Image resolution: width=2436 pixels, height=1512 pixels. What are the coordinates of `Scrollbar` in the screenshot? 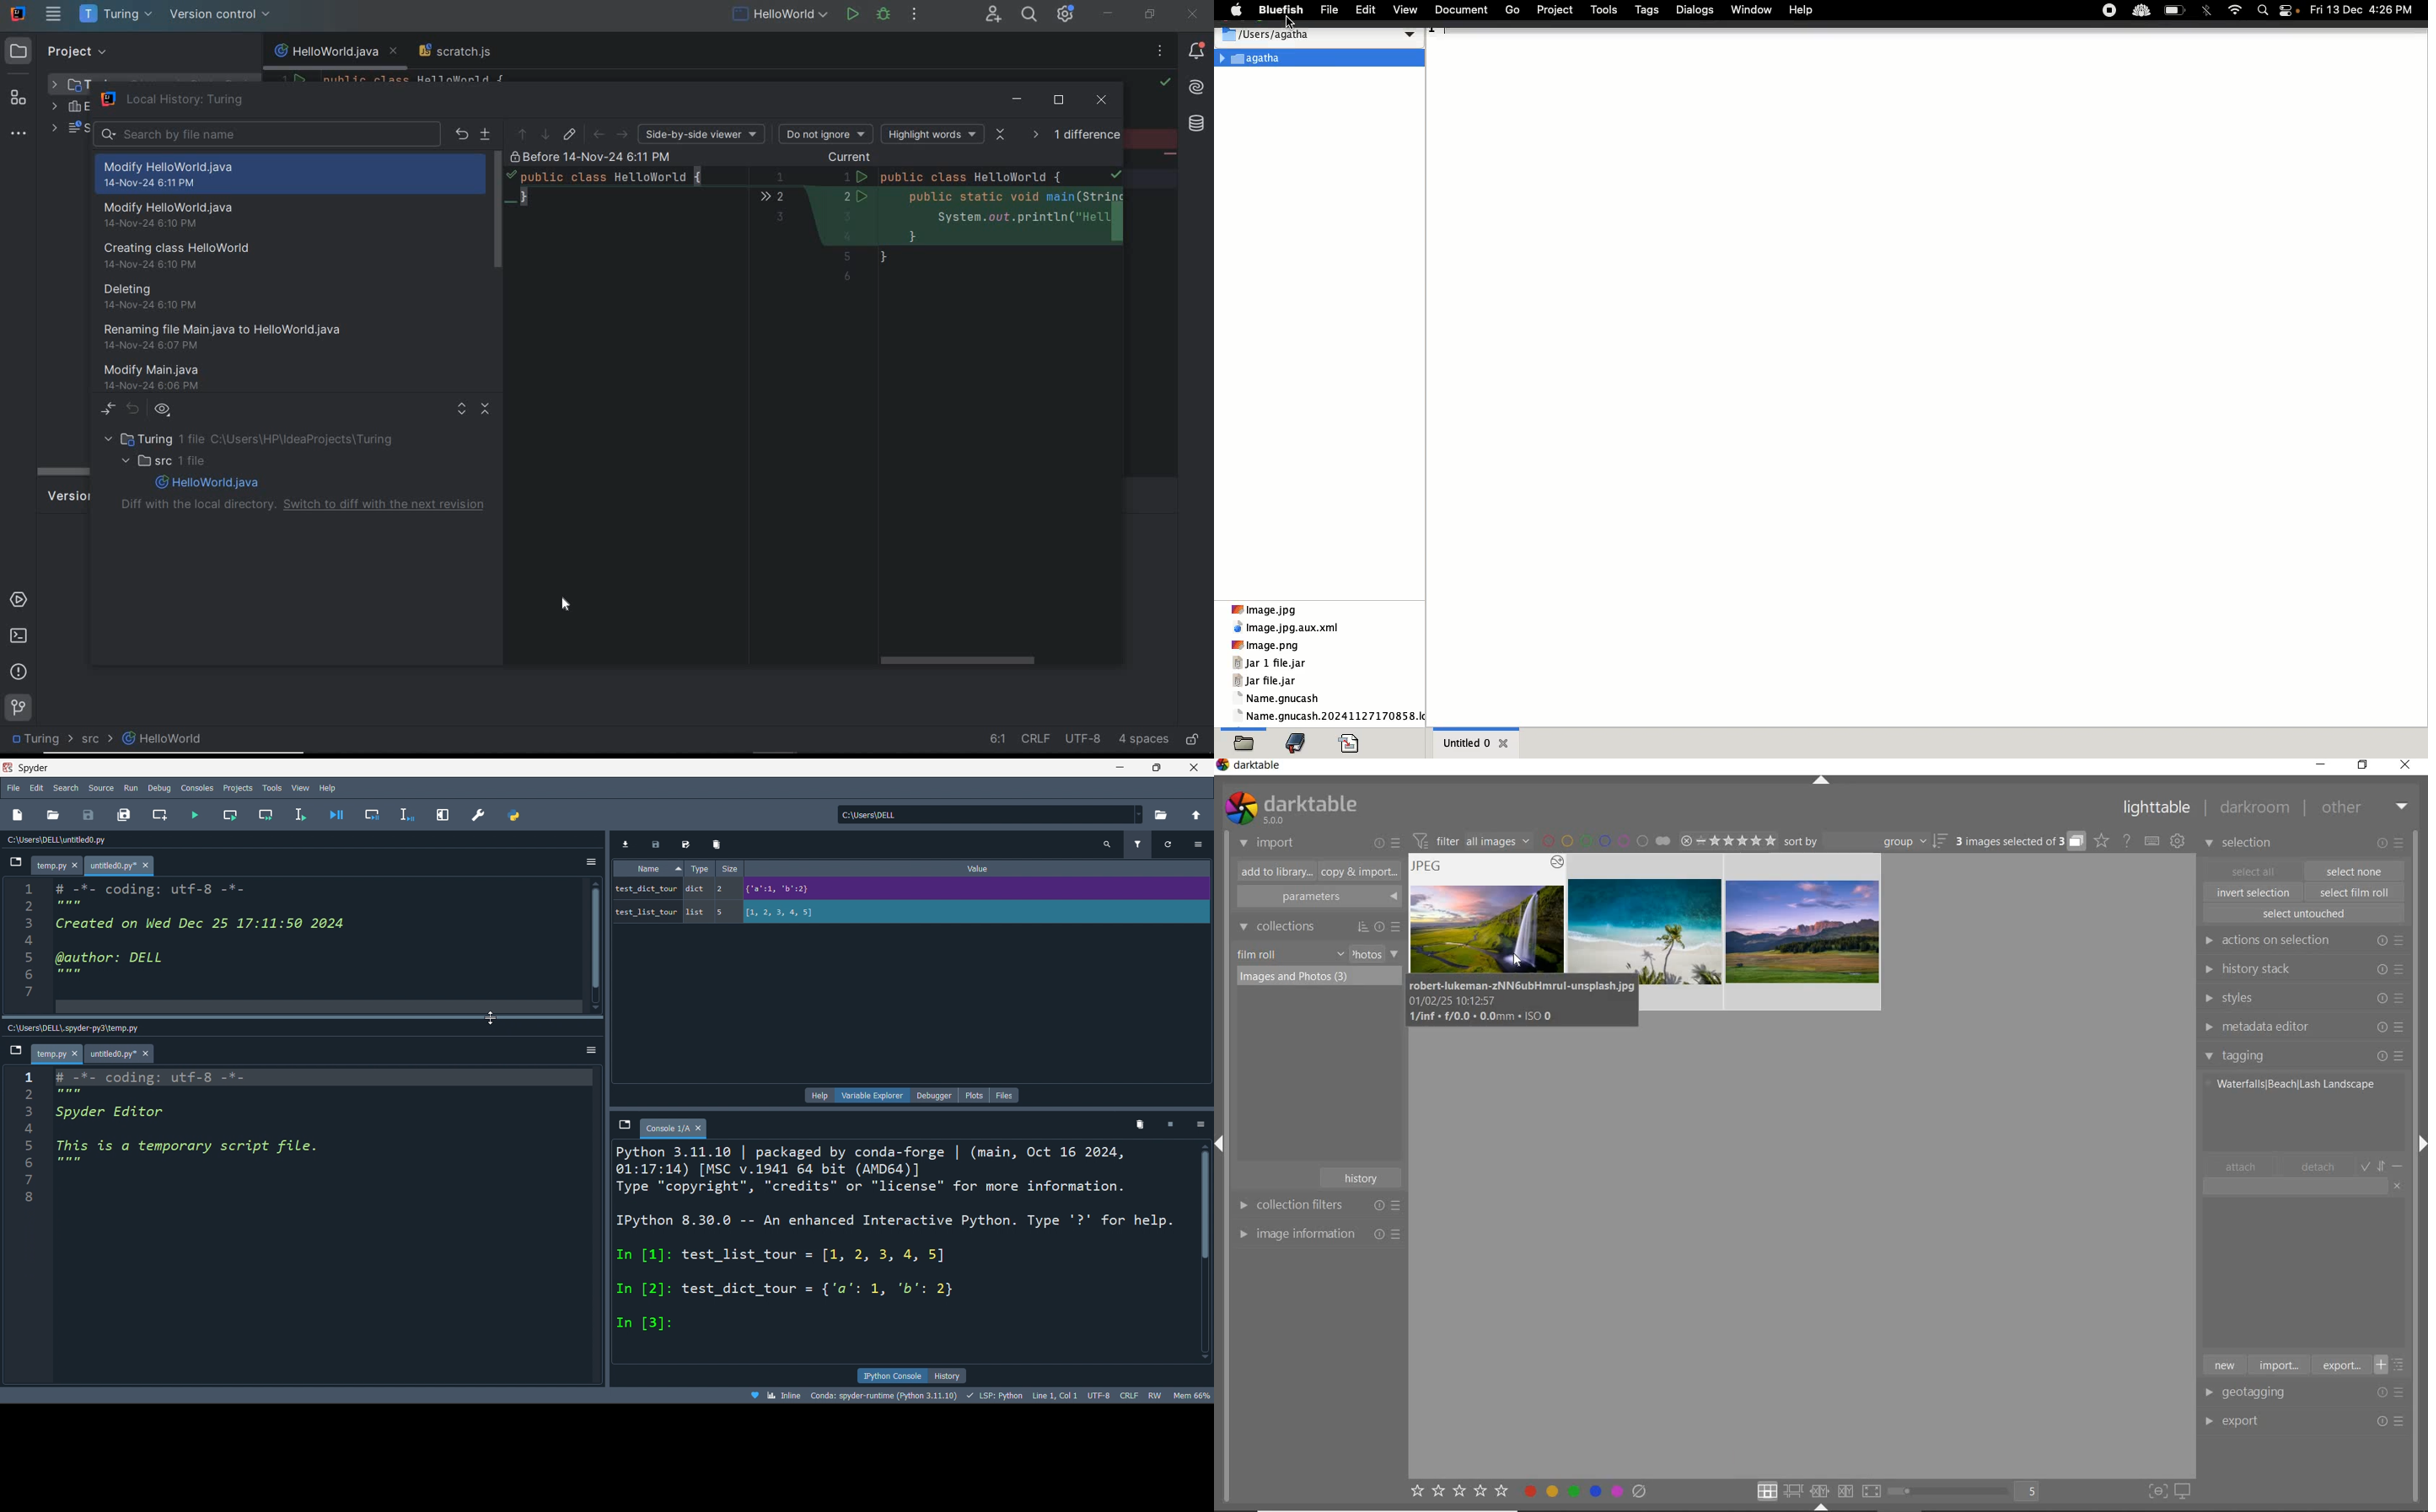 It's located at (1206, 1246).